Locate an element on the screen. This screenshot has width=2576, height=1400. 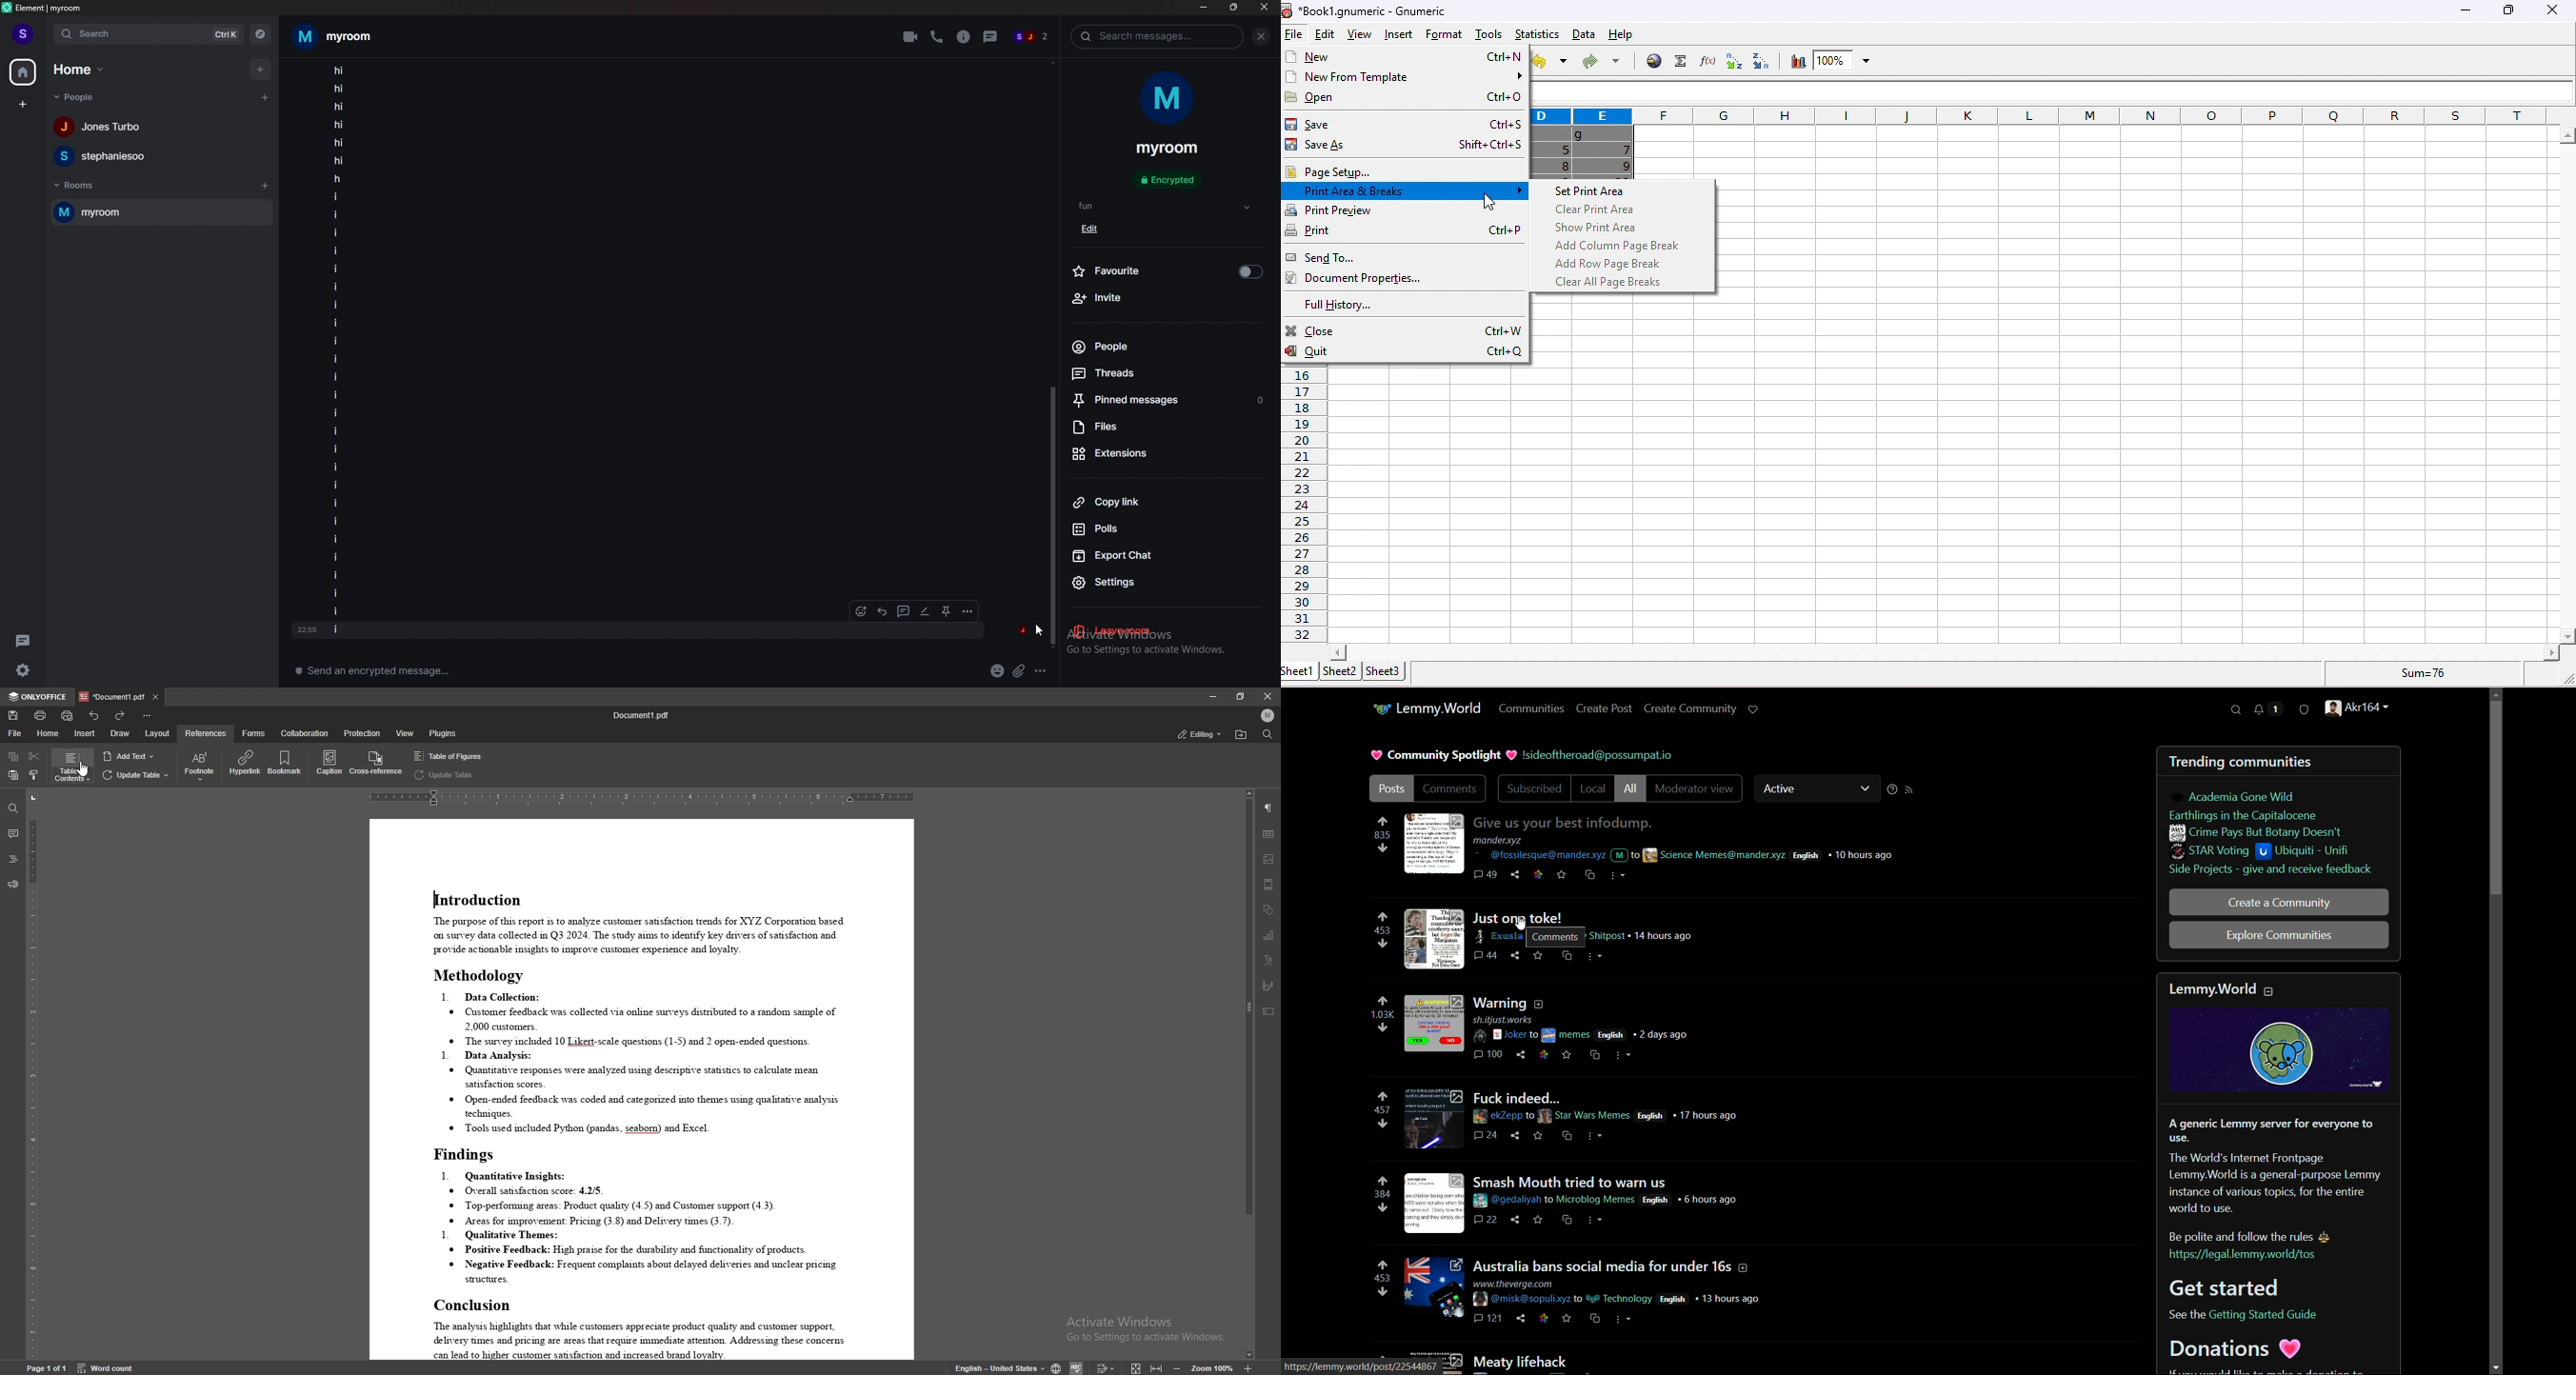
close is located at coordinates (1264, 37).